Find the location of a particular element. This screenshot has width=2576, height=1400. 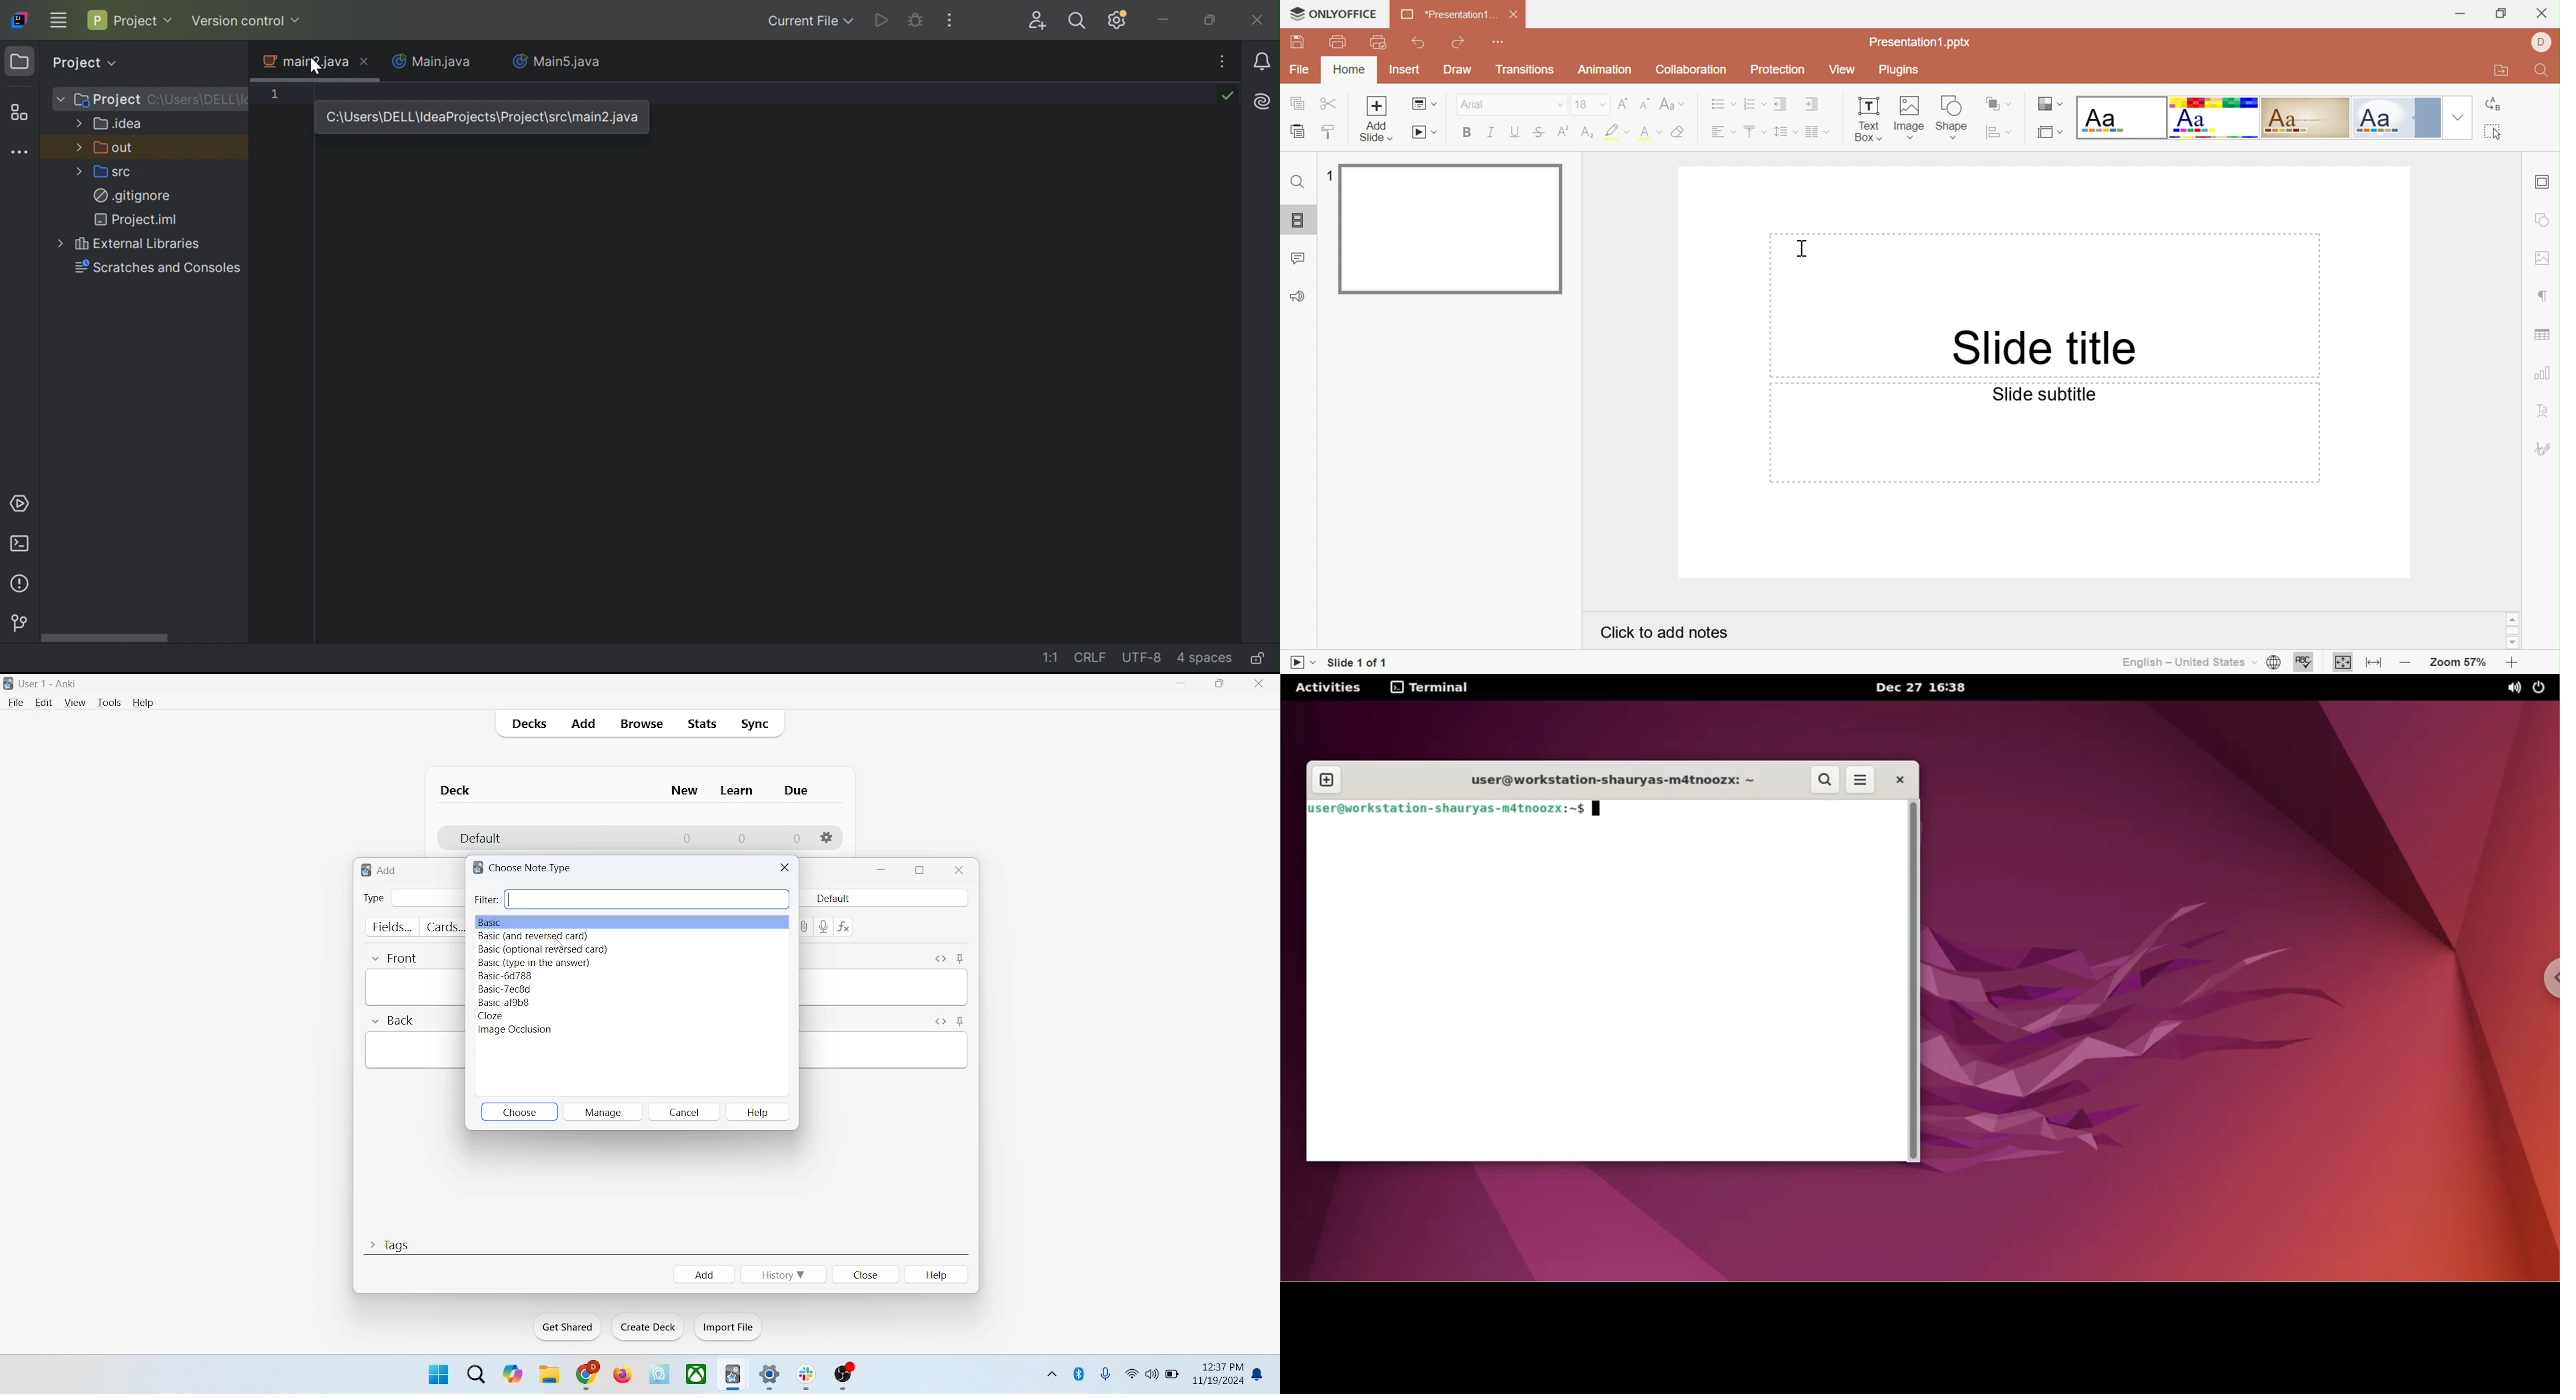

Click to add notes is located at coordinates (1665, 630).